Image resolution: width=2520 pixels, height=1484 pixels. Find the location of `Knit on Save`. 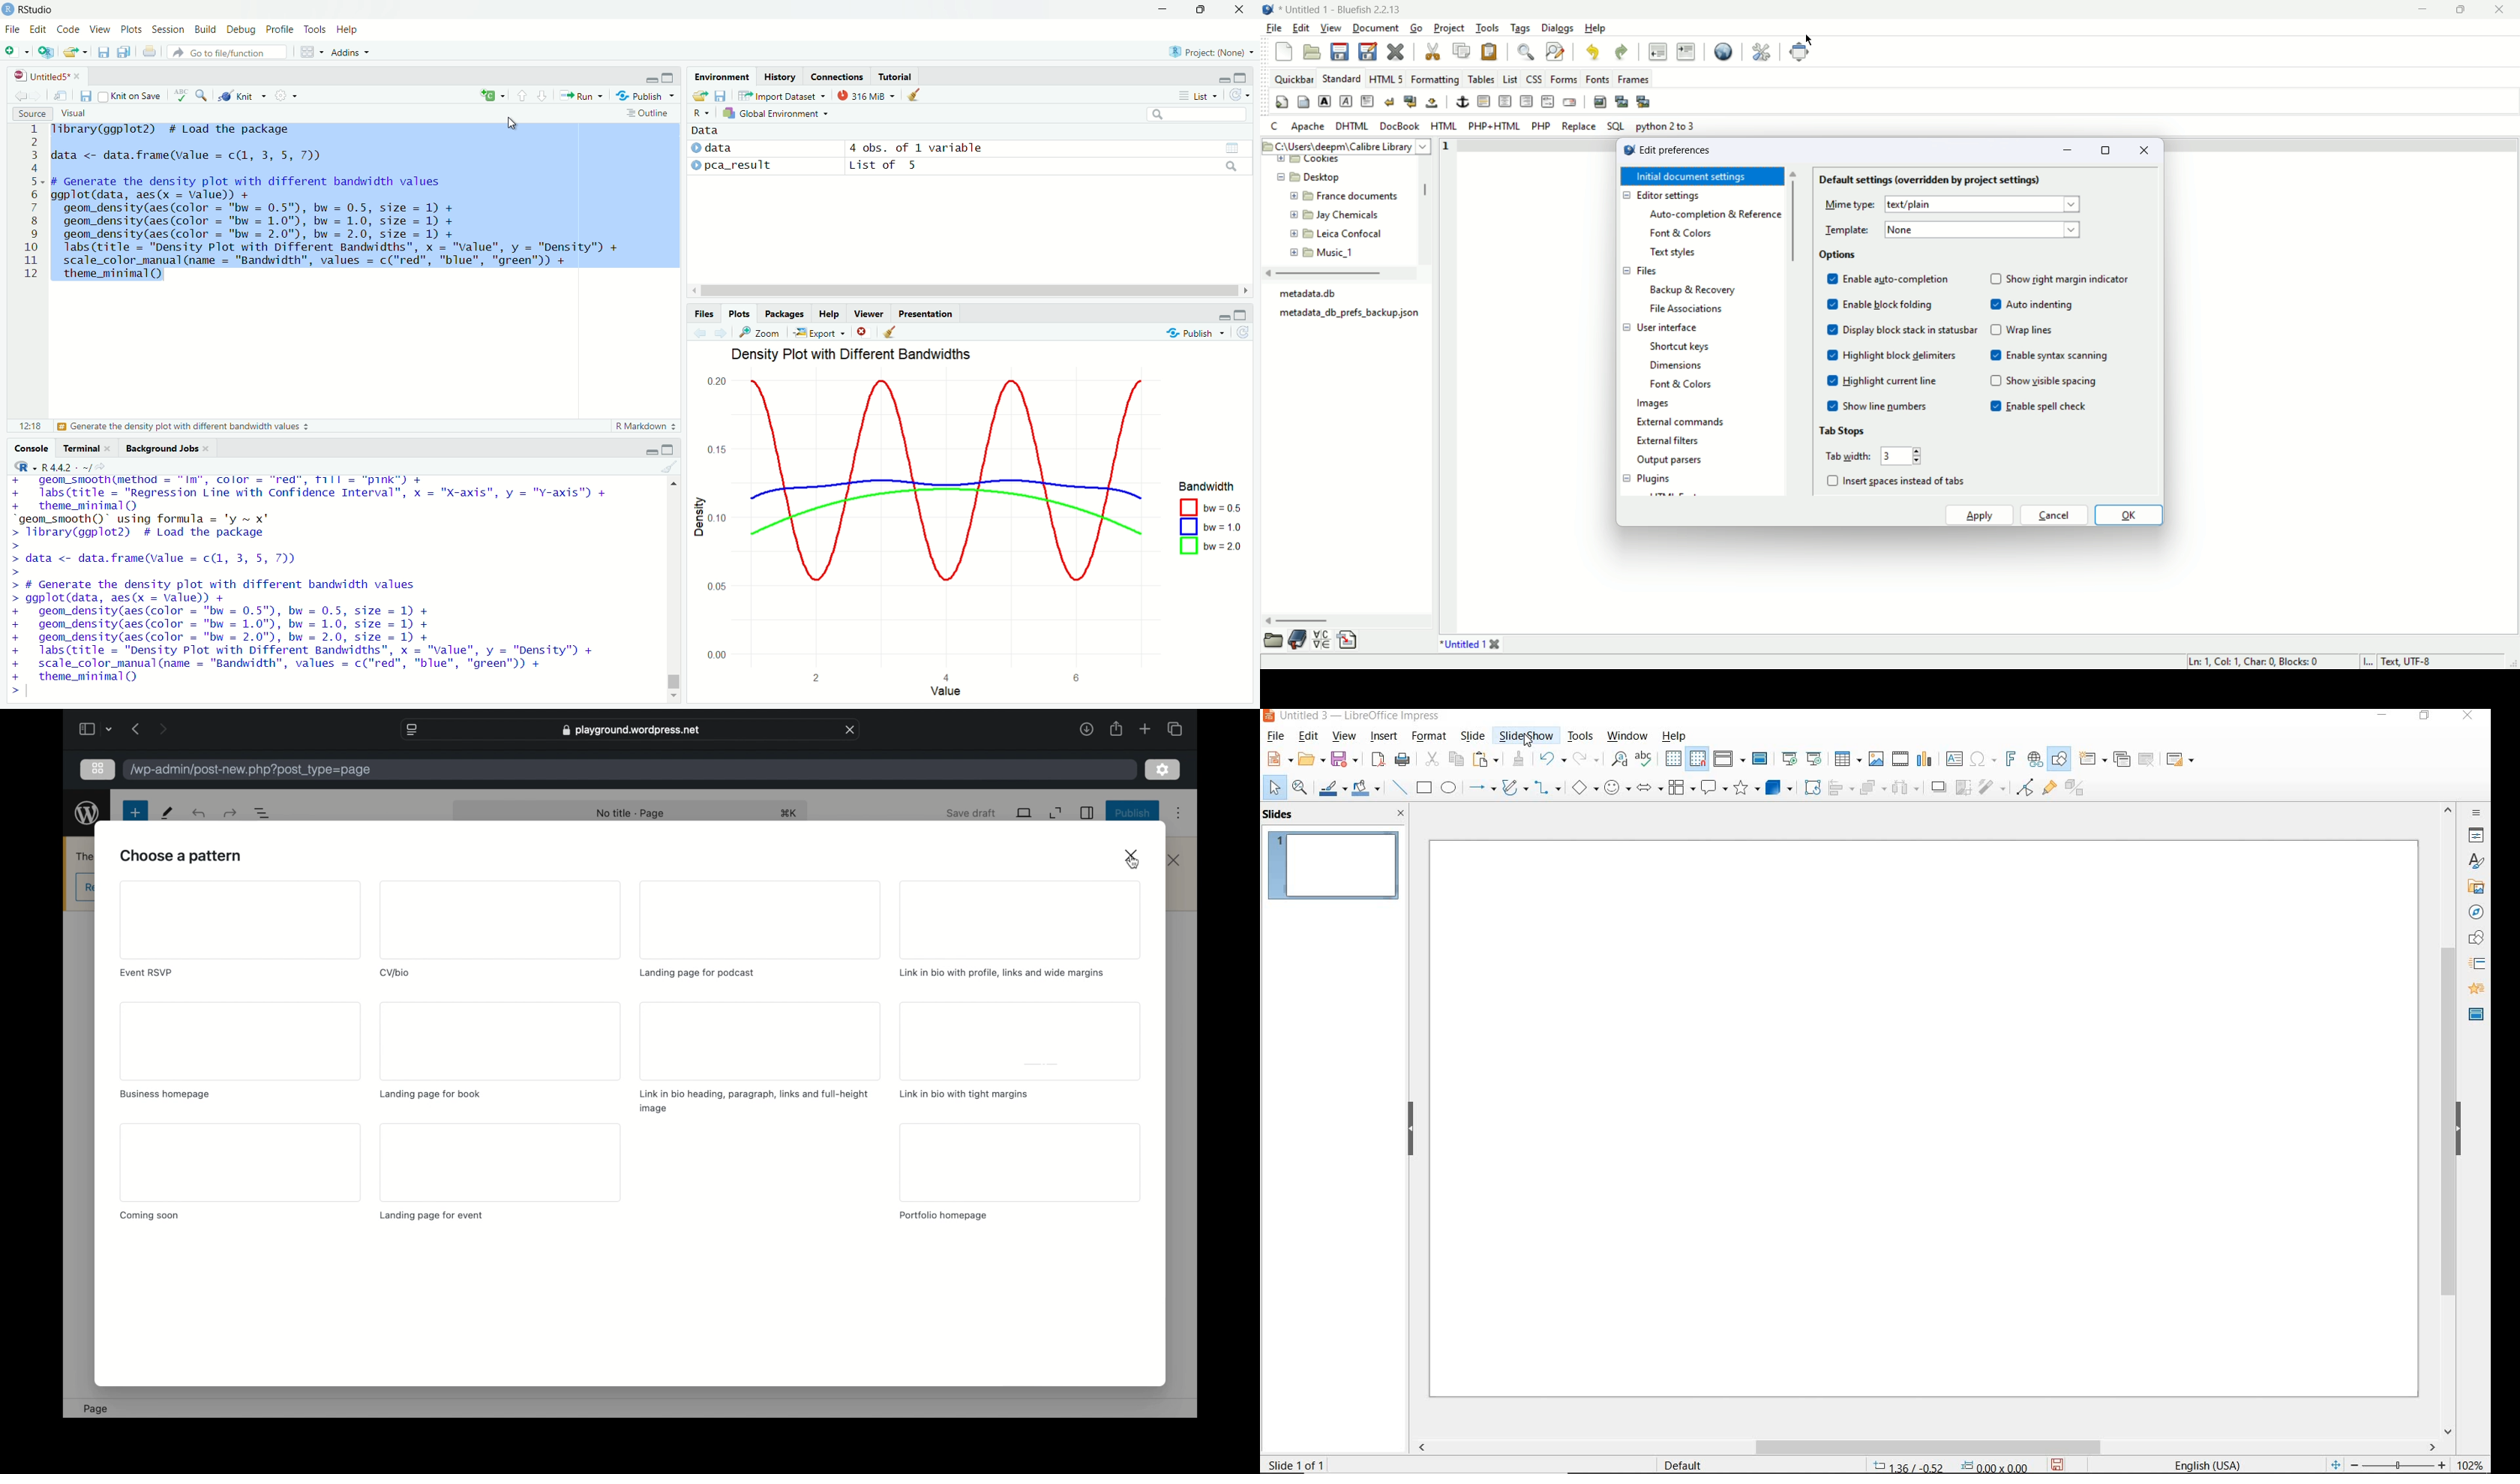

Knit on Save is located at coordinates (132, 96).